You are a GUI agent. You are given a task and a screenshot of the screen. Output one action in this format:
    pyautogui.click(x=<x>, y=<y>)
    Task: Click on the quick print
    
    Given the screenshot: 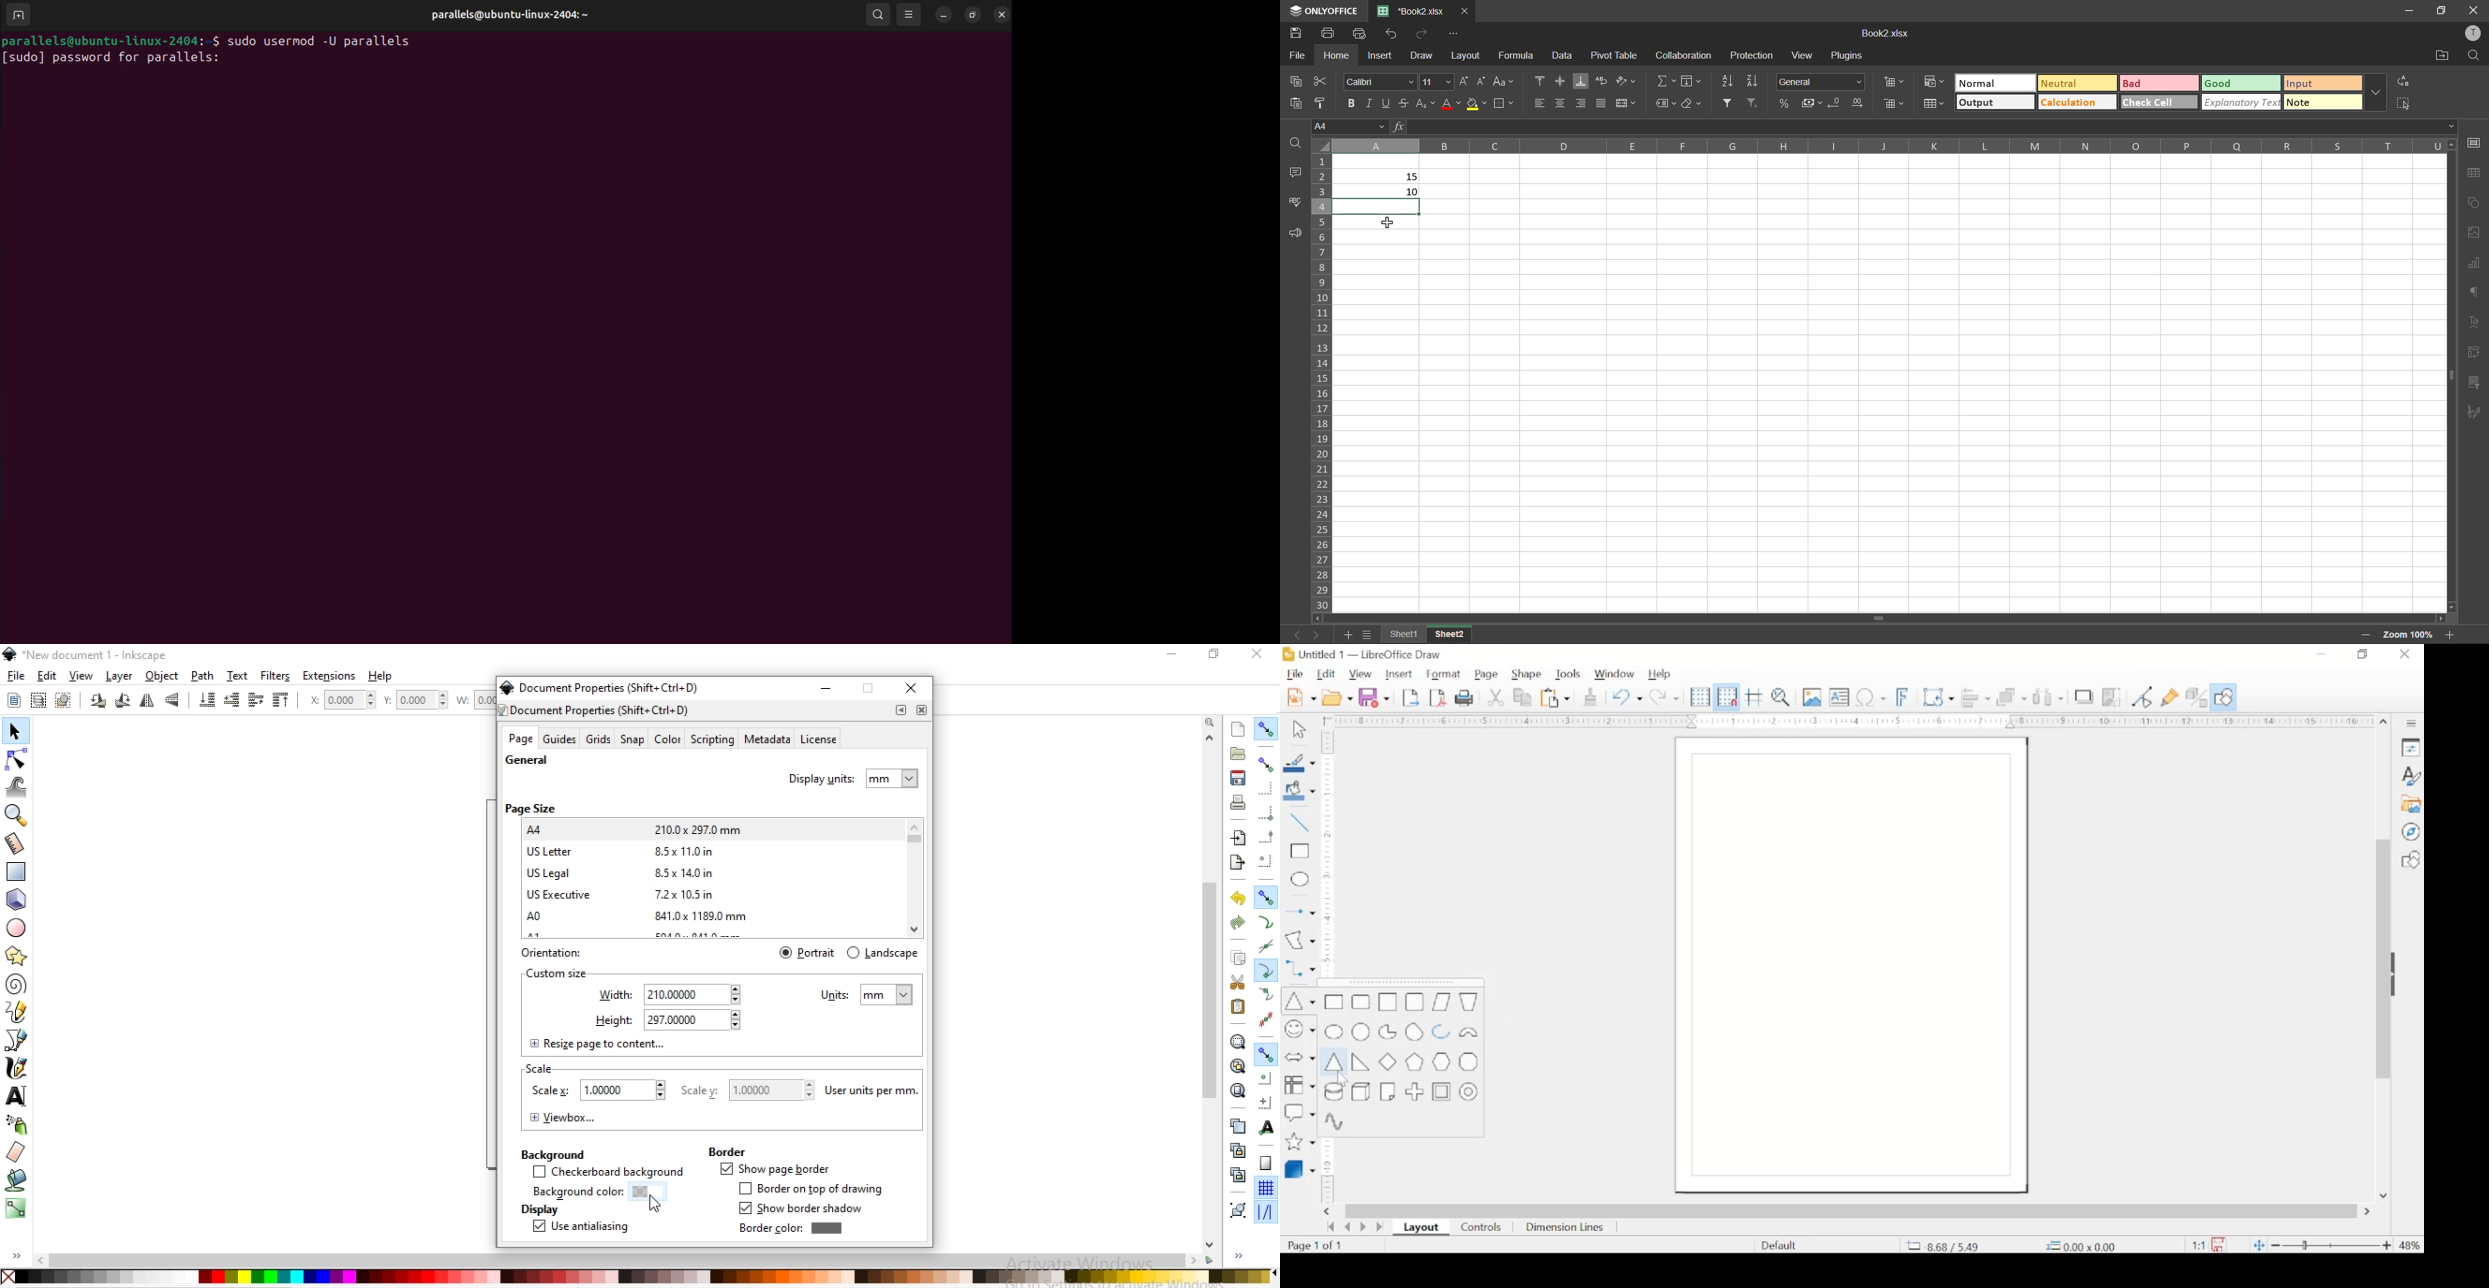 What is the action you would take?
    pyautogui.click(x=1362, y=33)
    